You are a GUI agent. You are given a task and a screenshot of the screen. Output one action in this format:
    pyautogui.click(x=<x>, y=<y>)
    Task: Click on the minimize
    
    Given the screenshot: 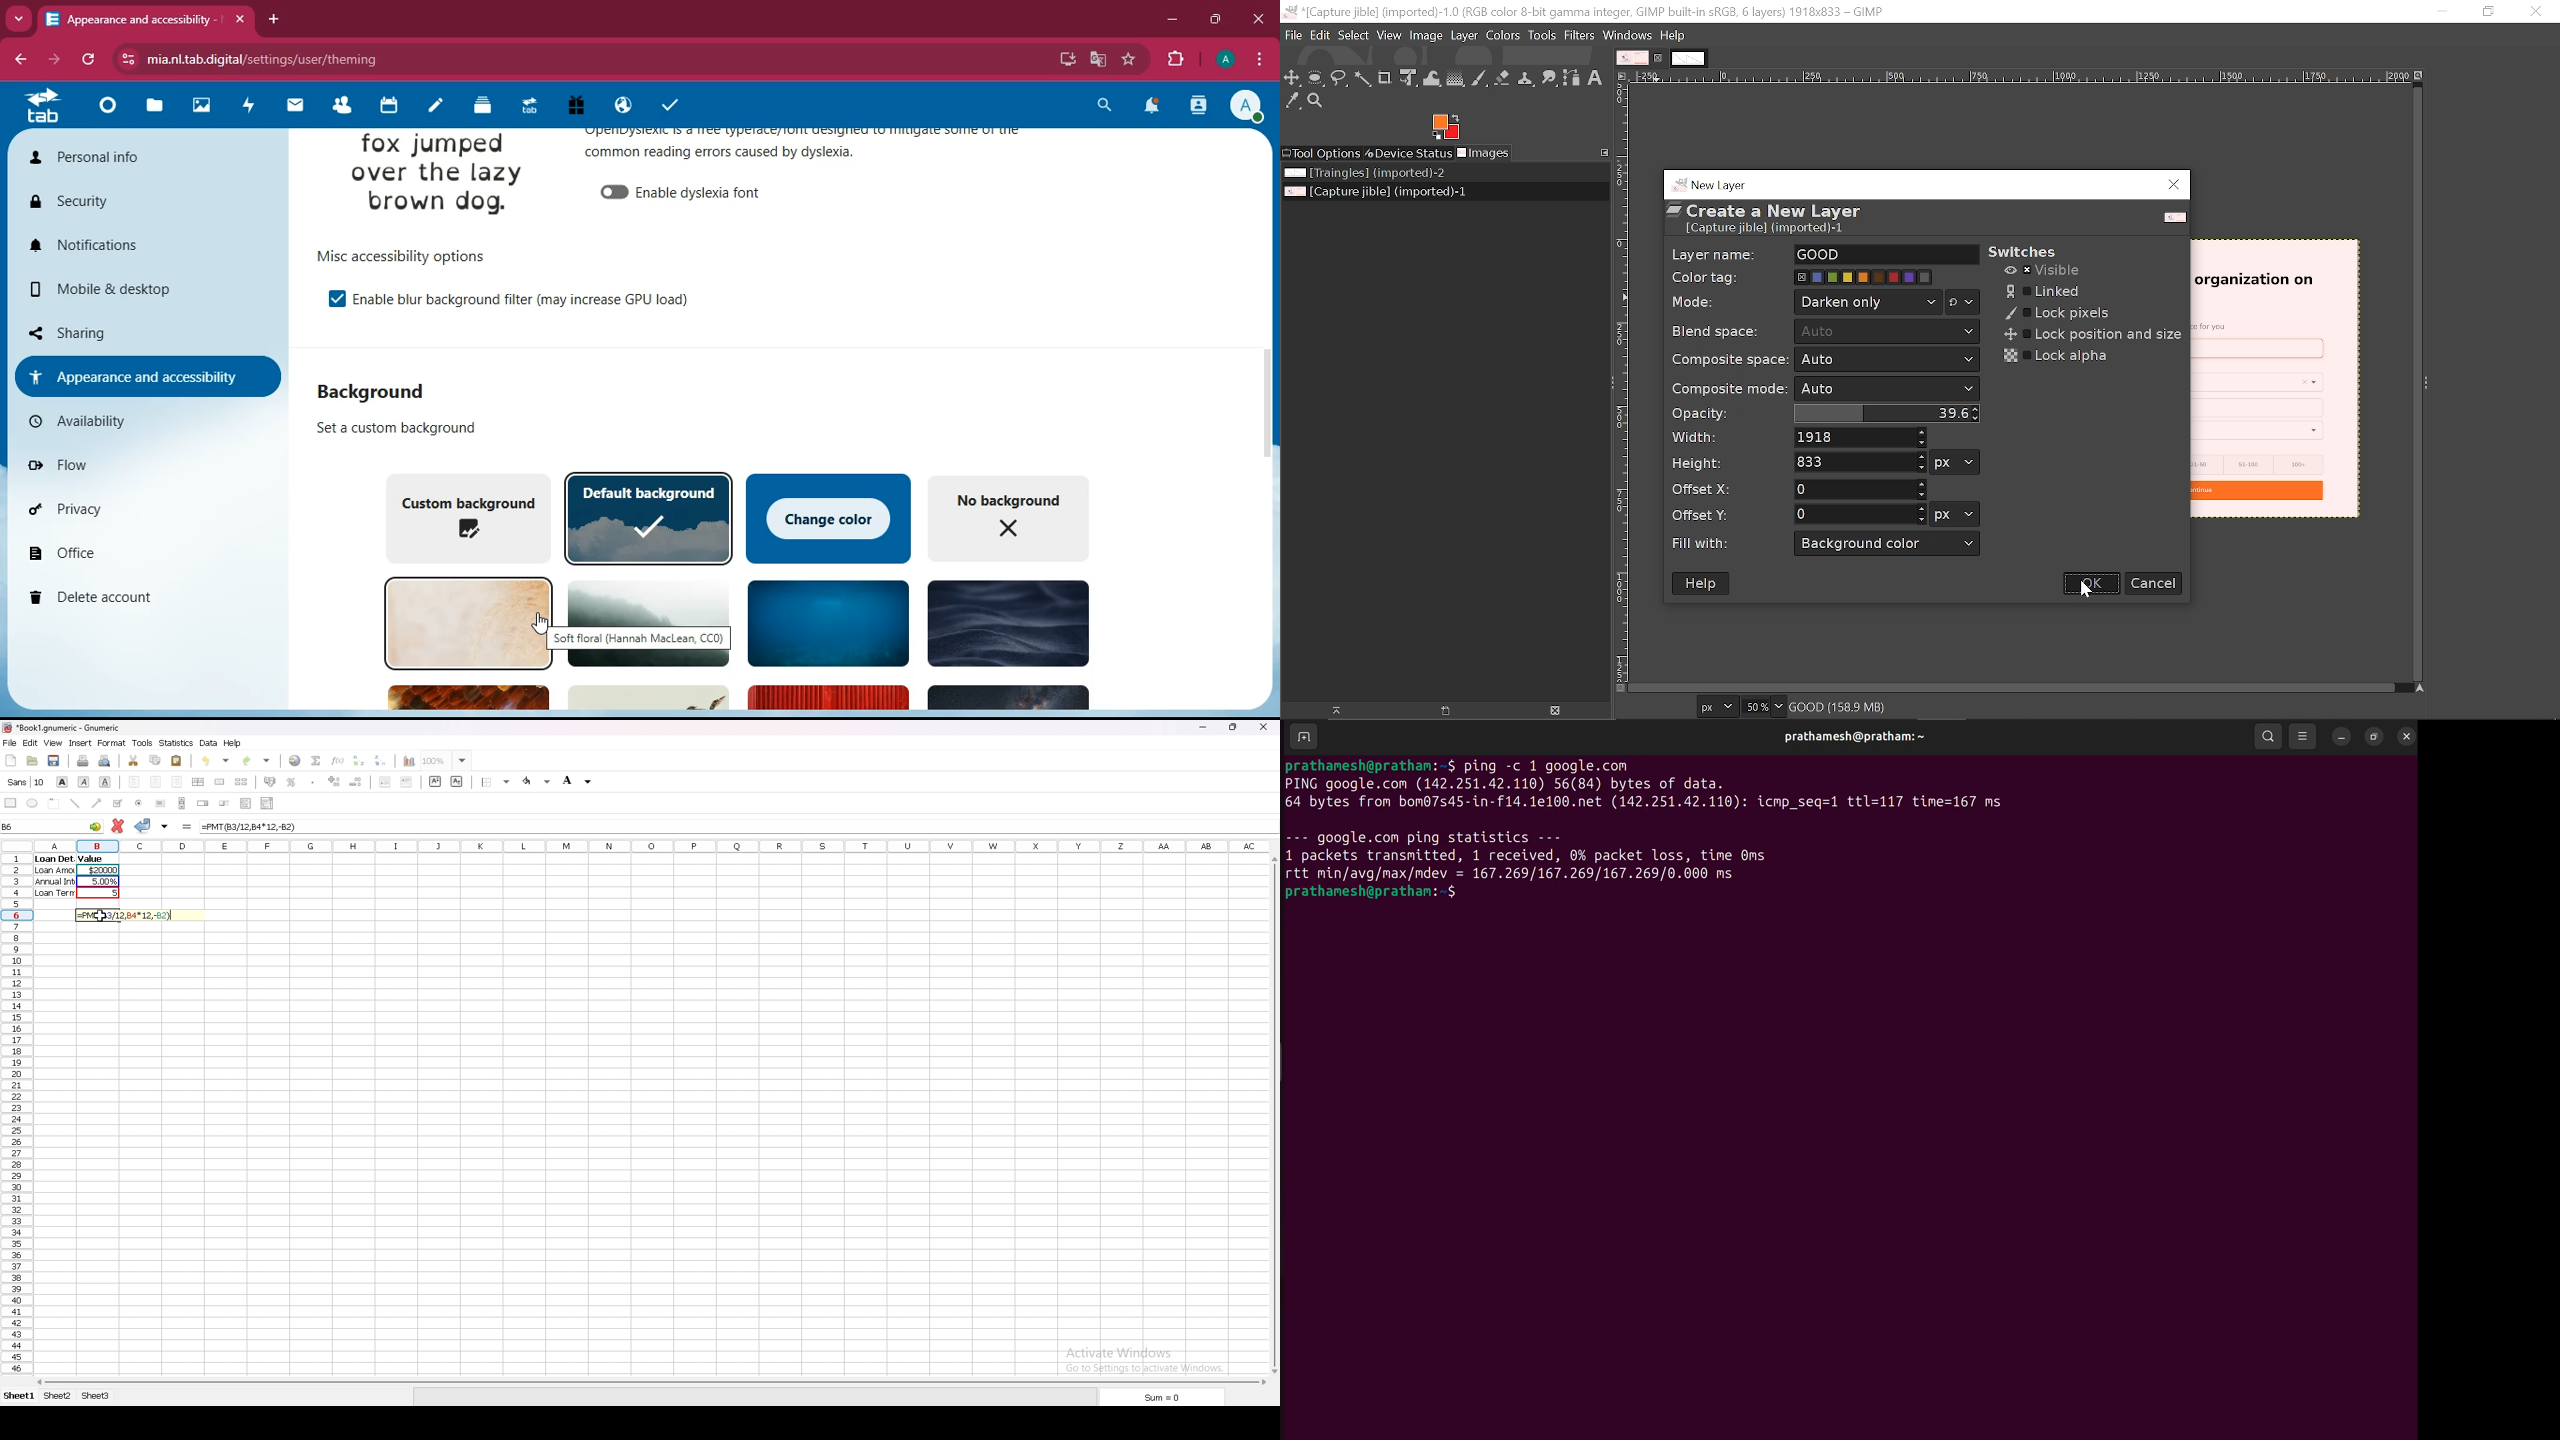 What is the action you would take?
    pyautogui.click(x=2344, y=735)
    